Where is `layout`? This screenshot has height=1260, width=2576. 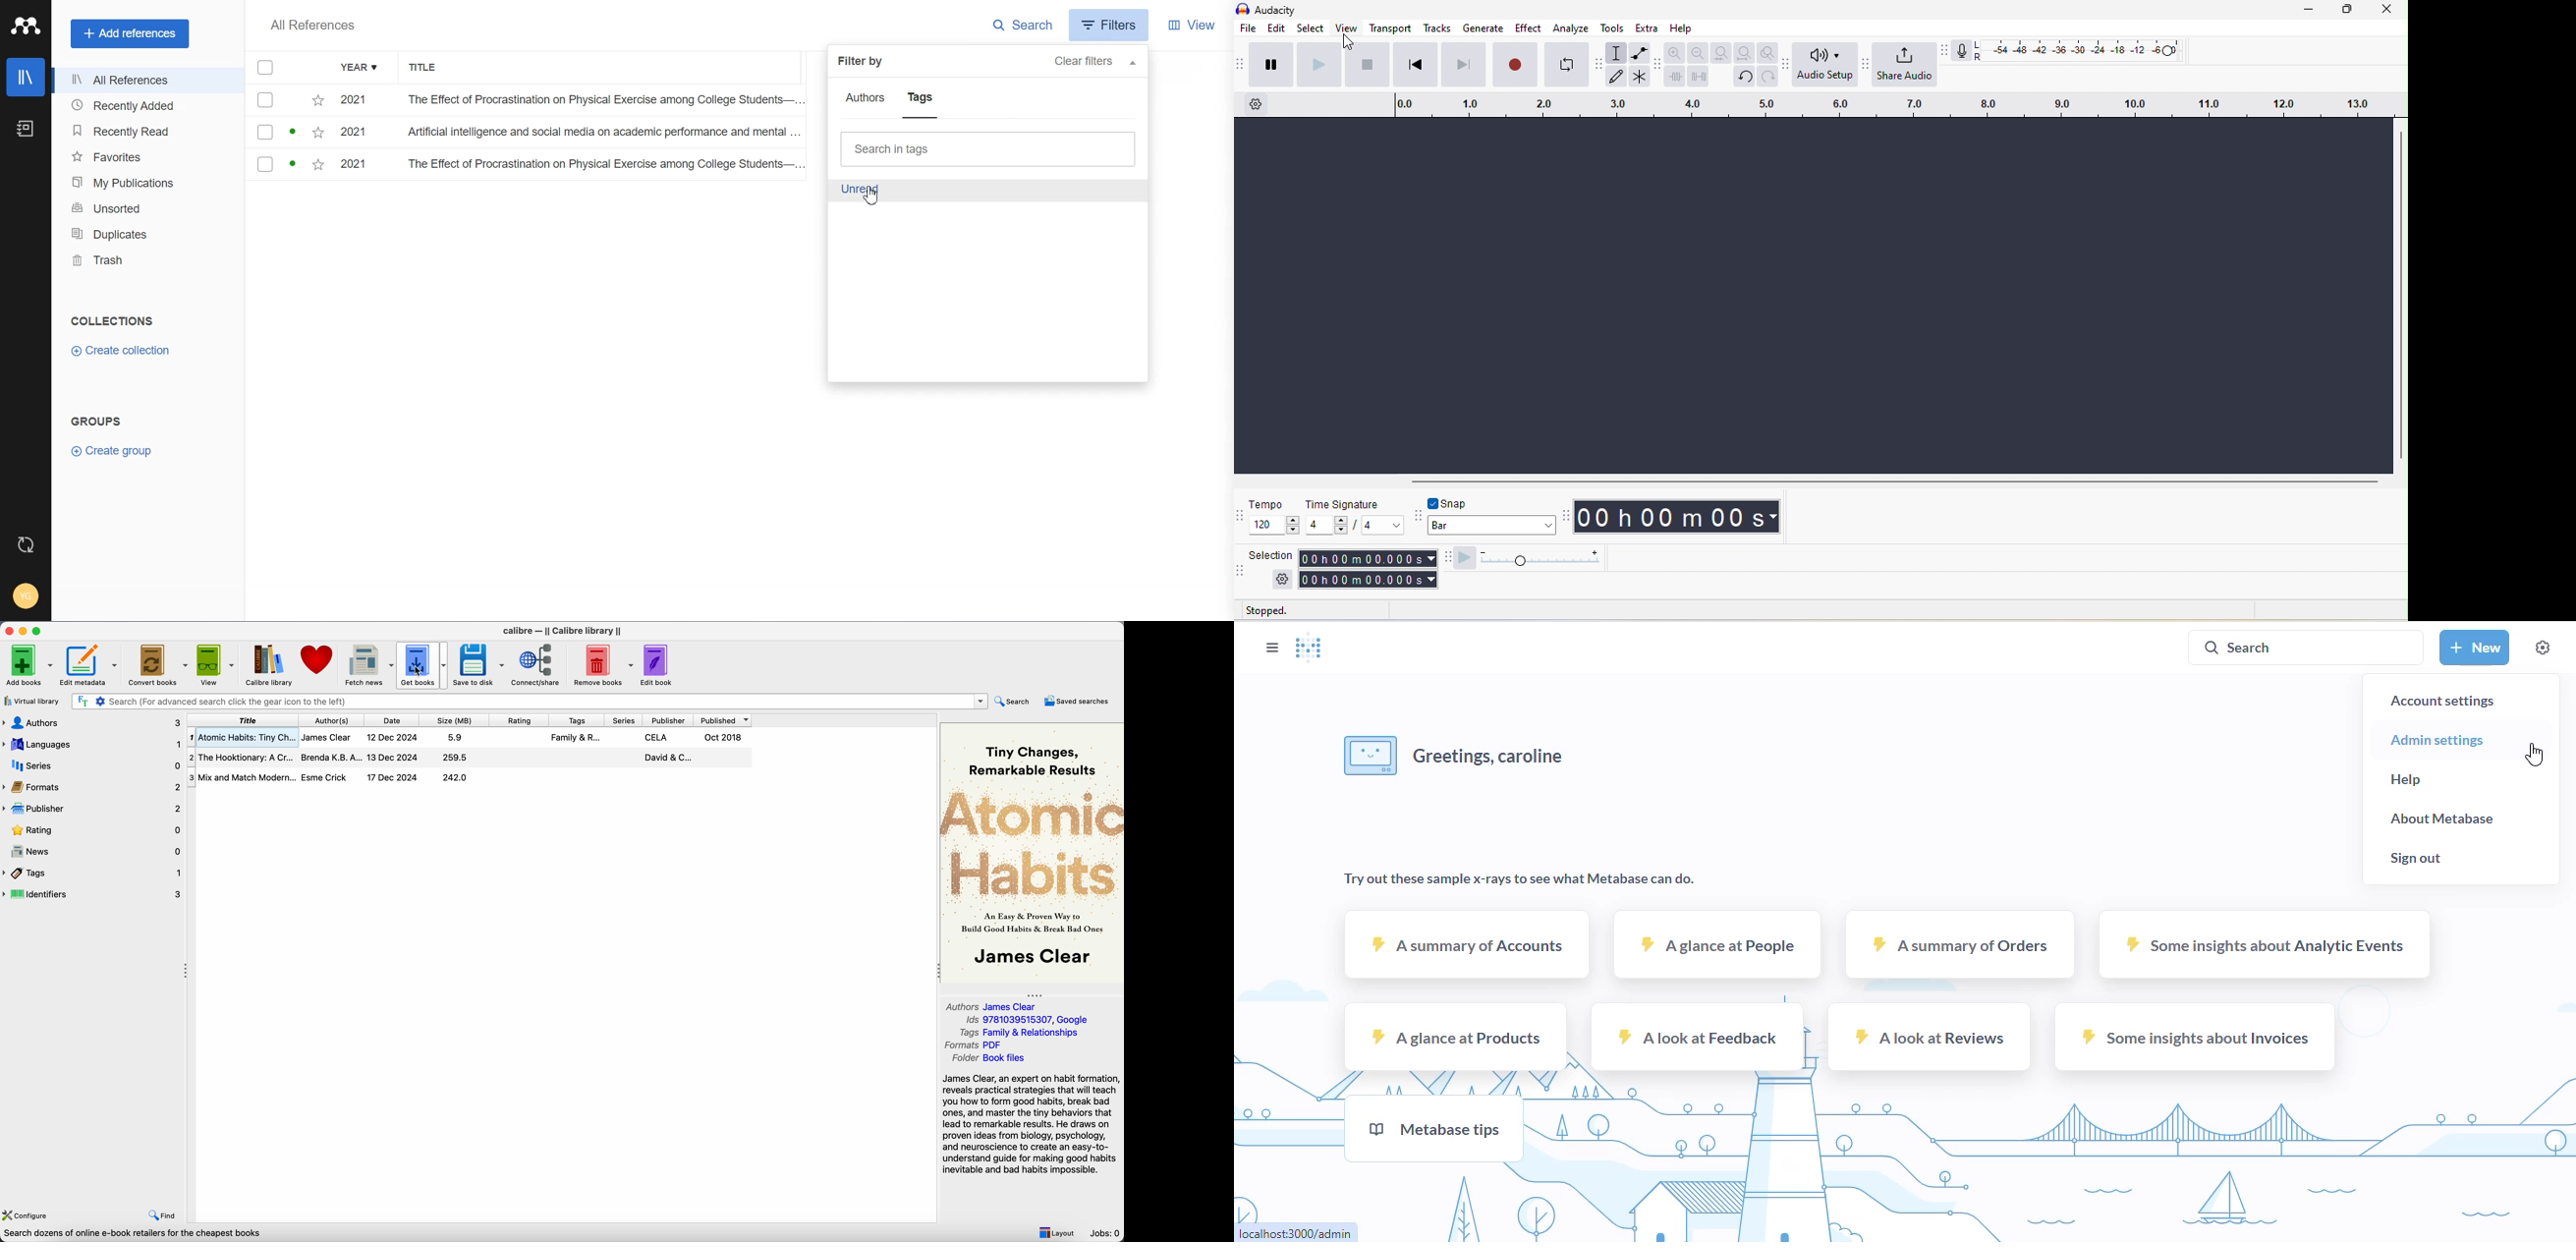
layout is located at coordinates (1056, 1233).